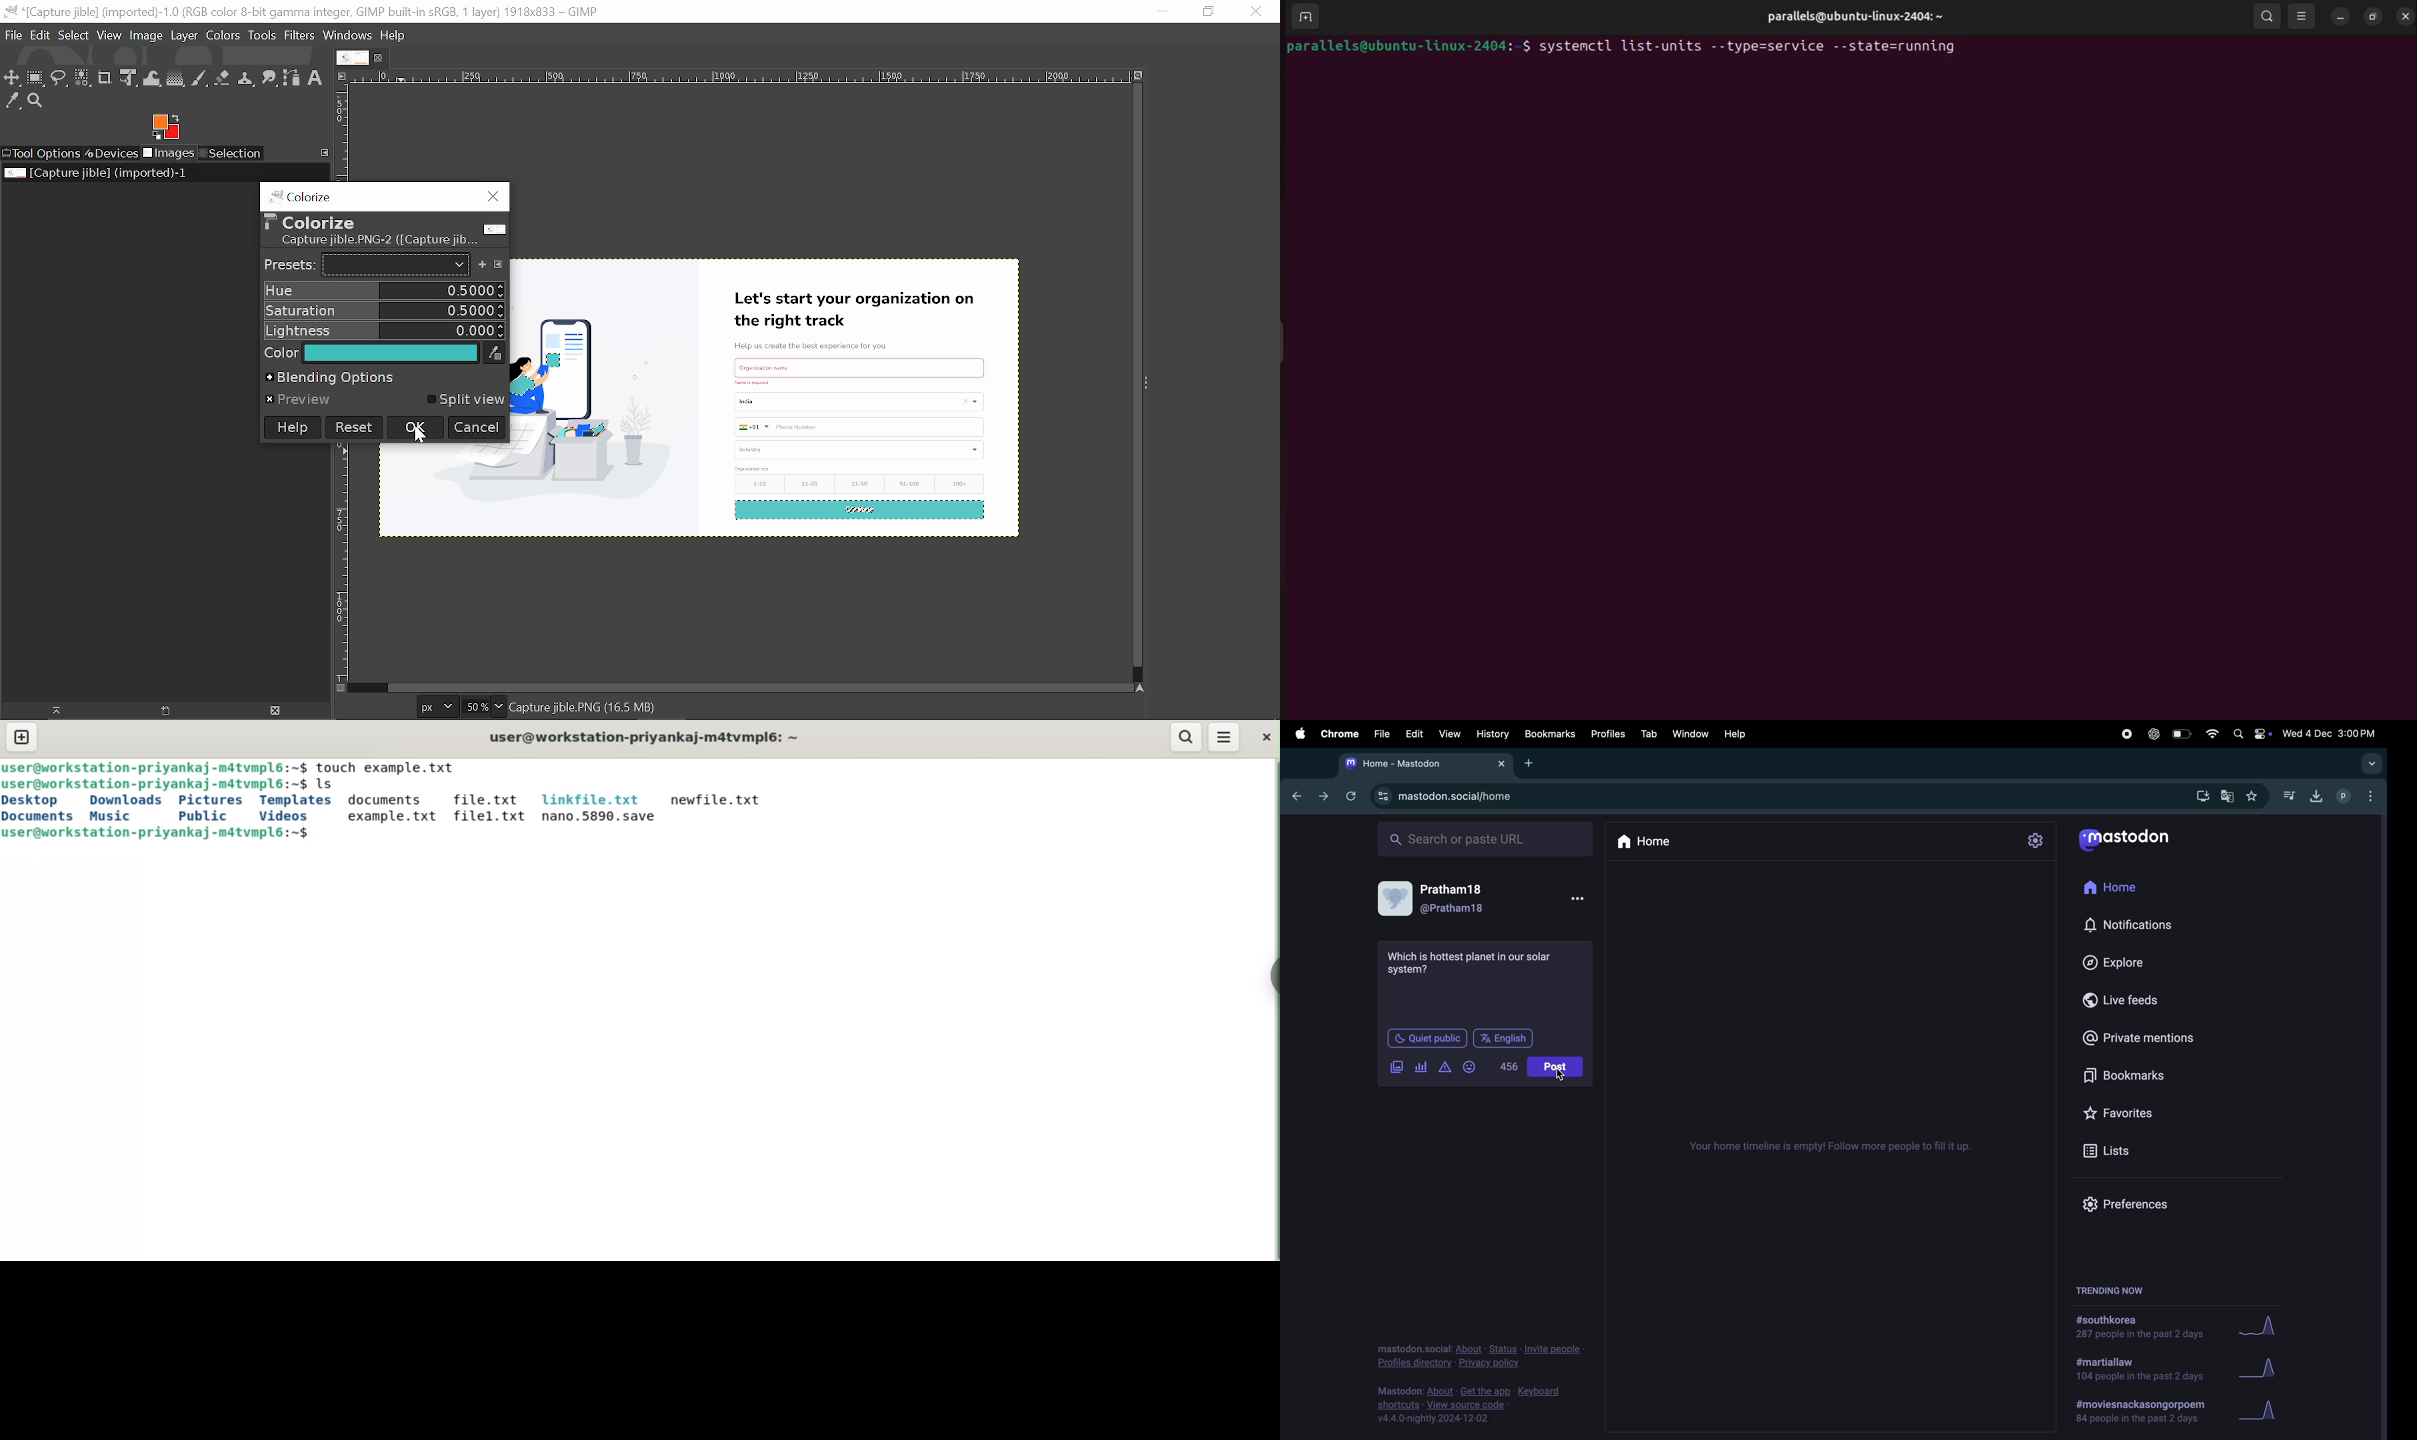 The height and width of the screenshot is (1456, 2436). Describe the element at coordinates (1832, 1145) in the screenshot. I see `Timeline` at that location.